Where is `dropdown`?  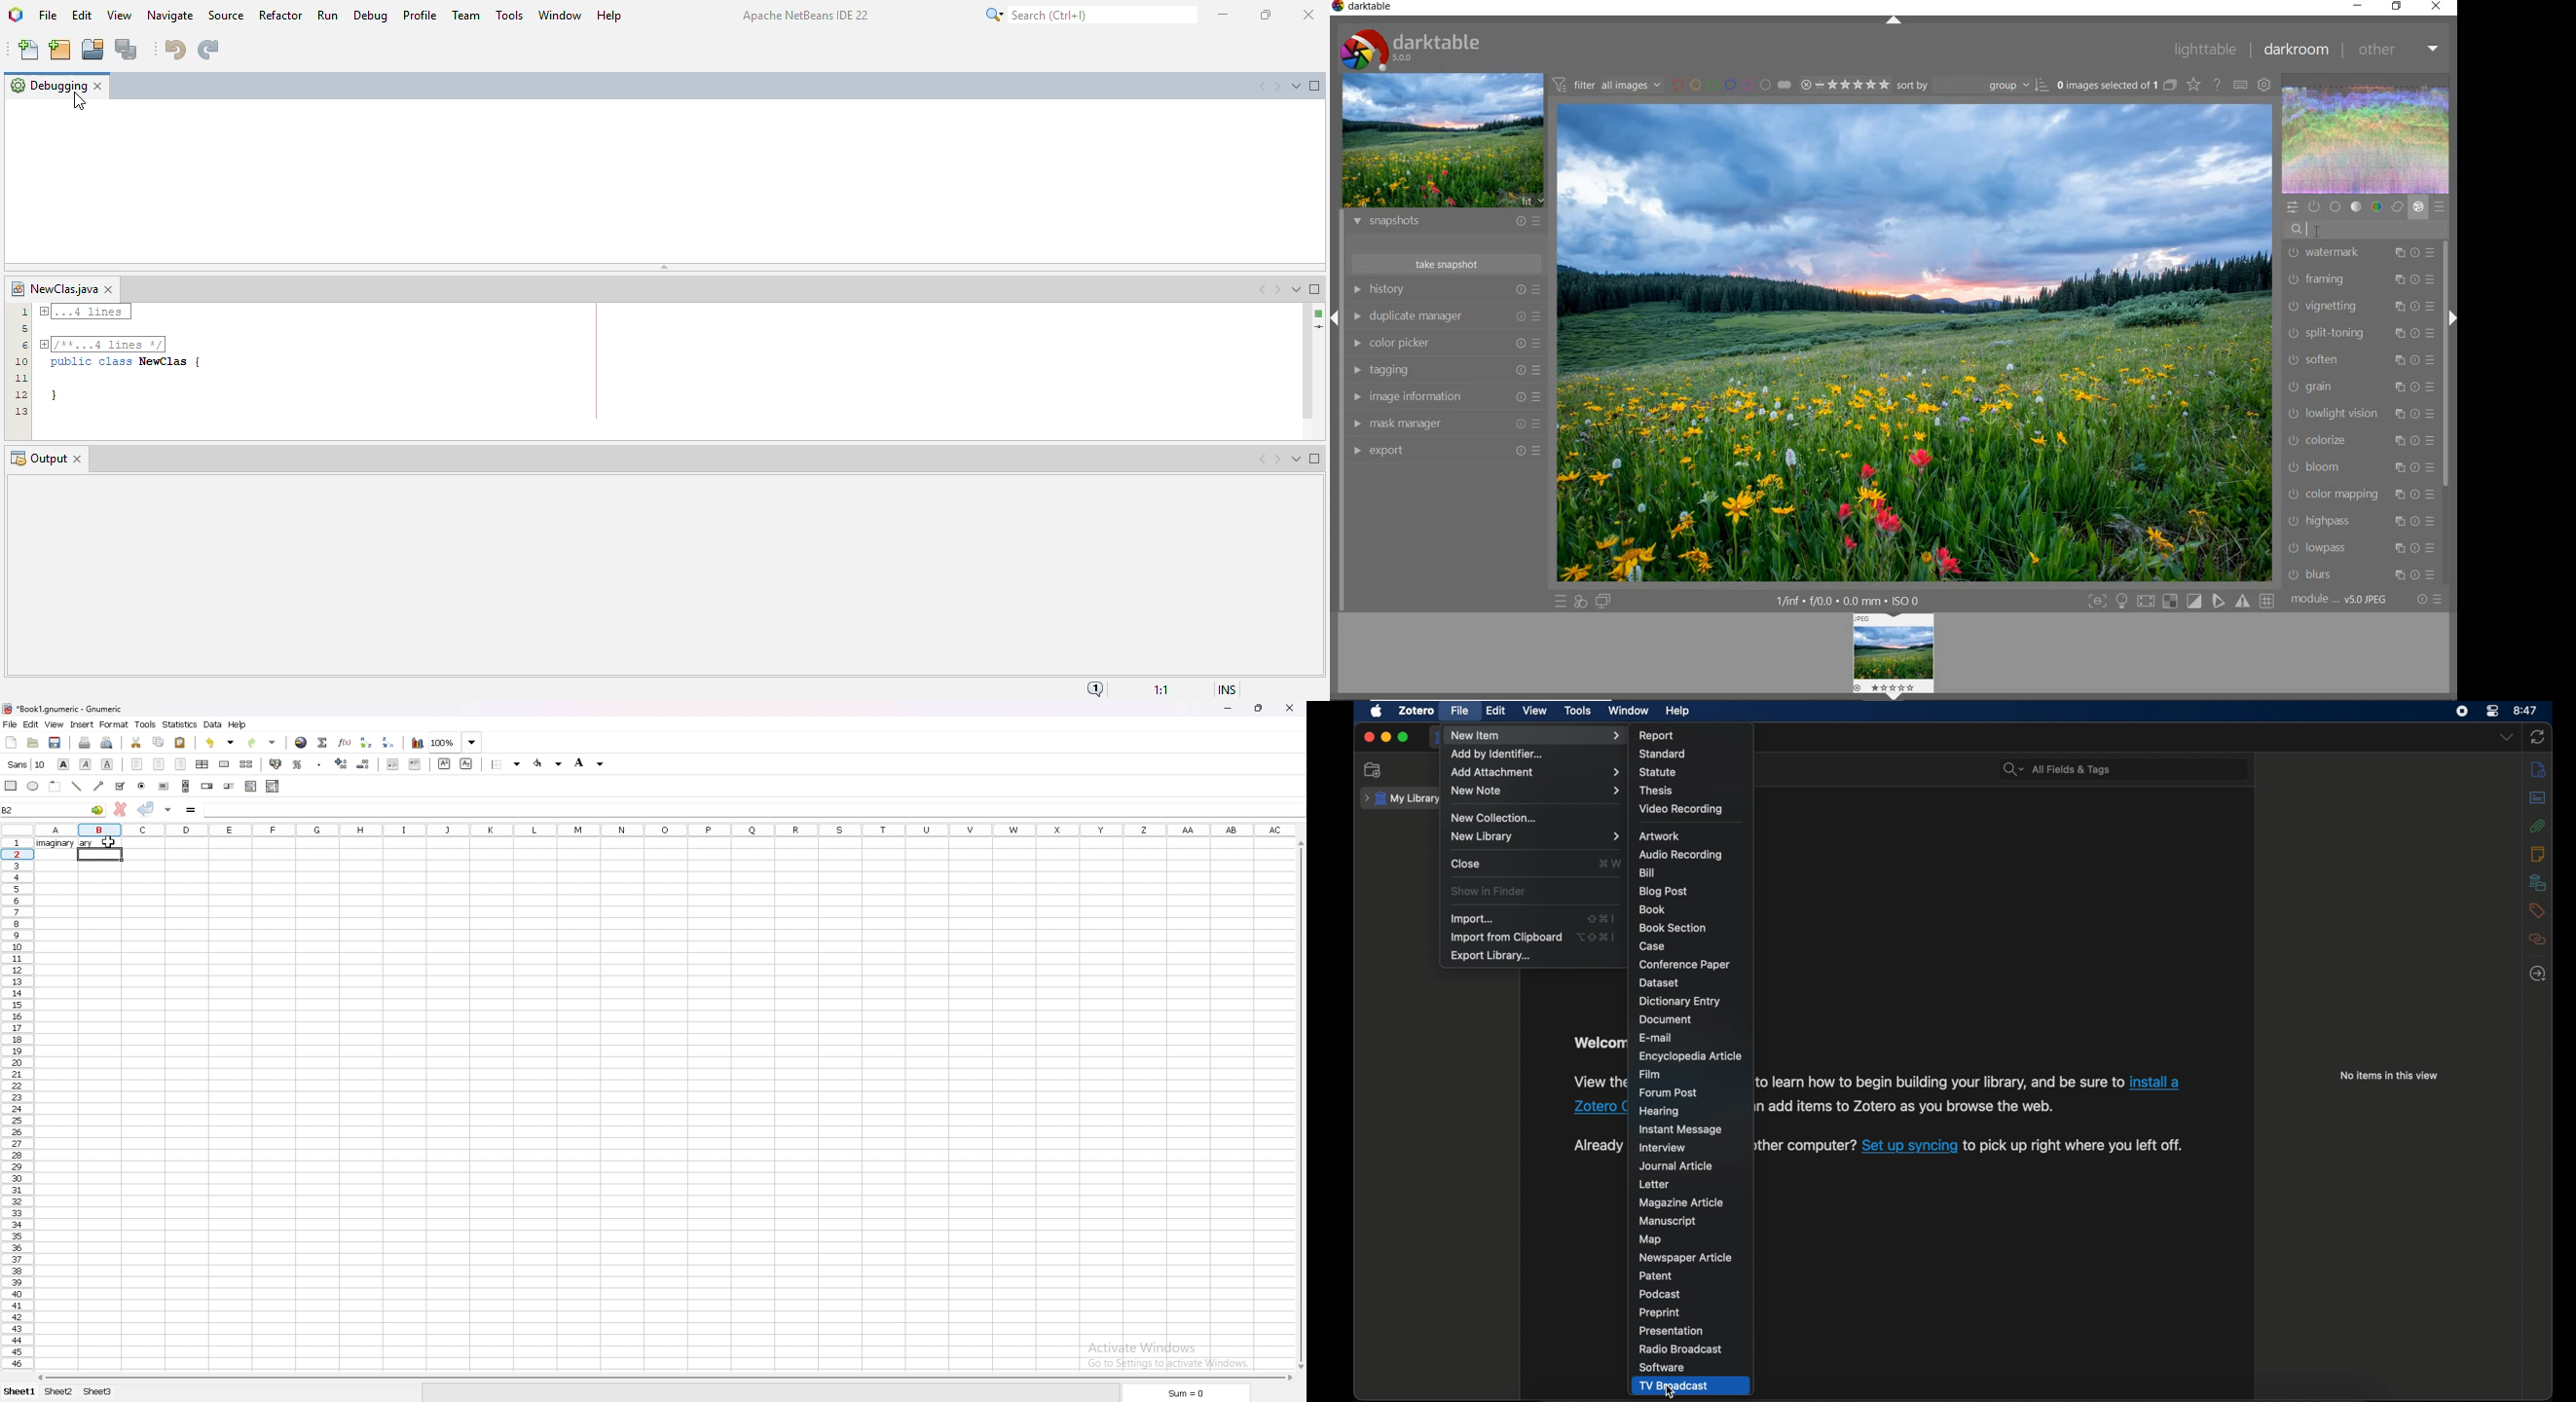
dropdown is located at coordinates (2506, 737).